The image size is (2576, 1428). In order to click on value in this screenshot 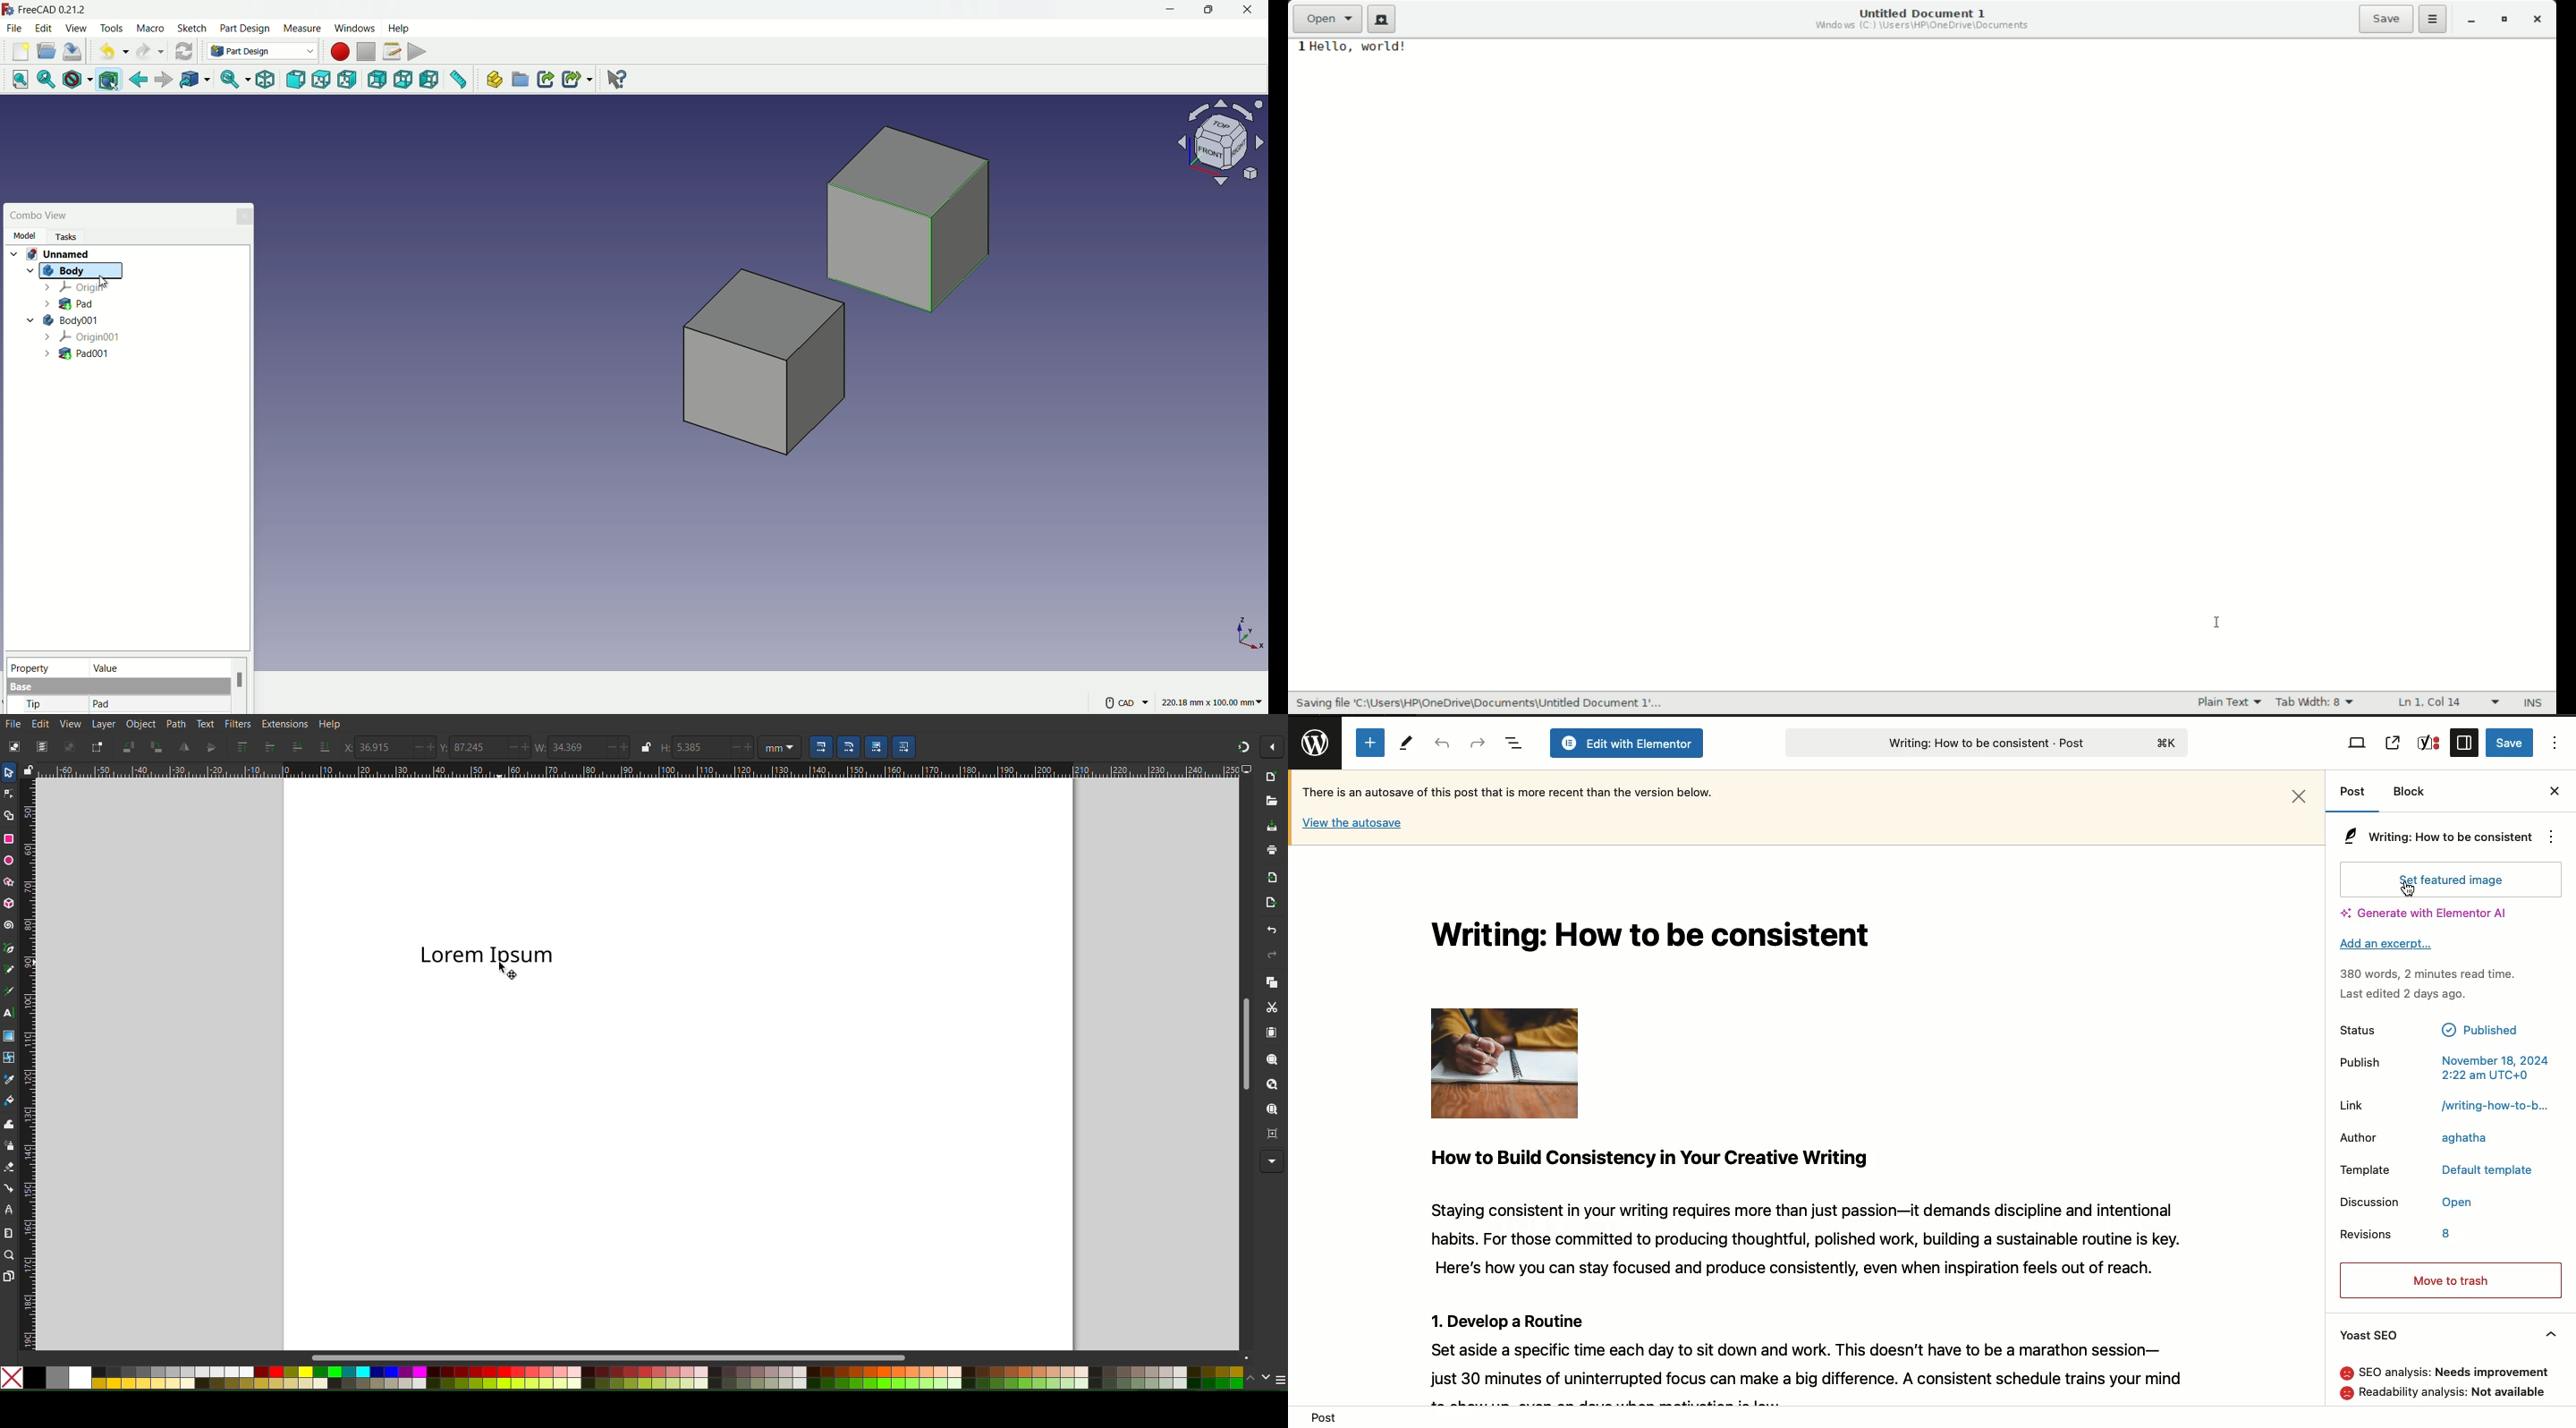, I will do `click(157, 667)`.